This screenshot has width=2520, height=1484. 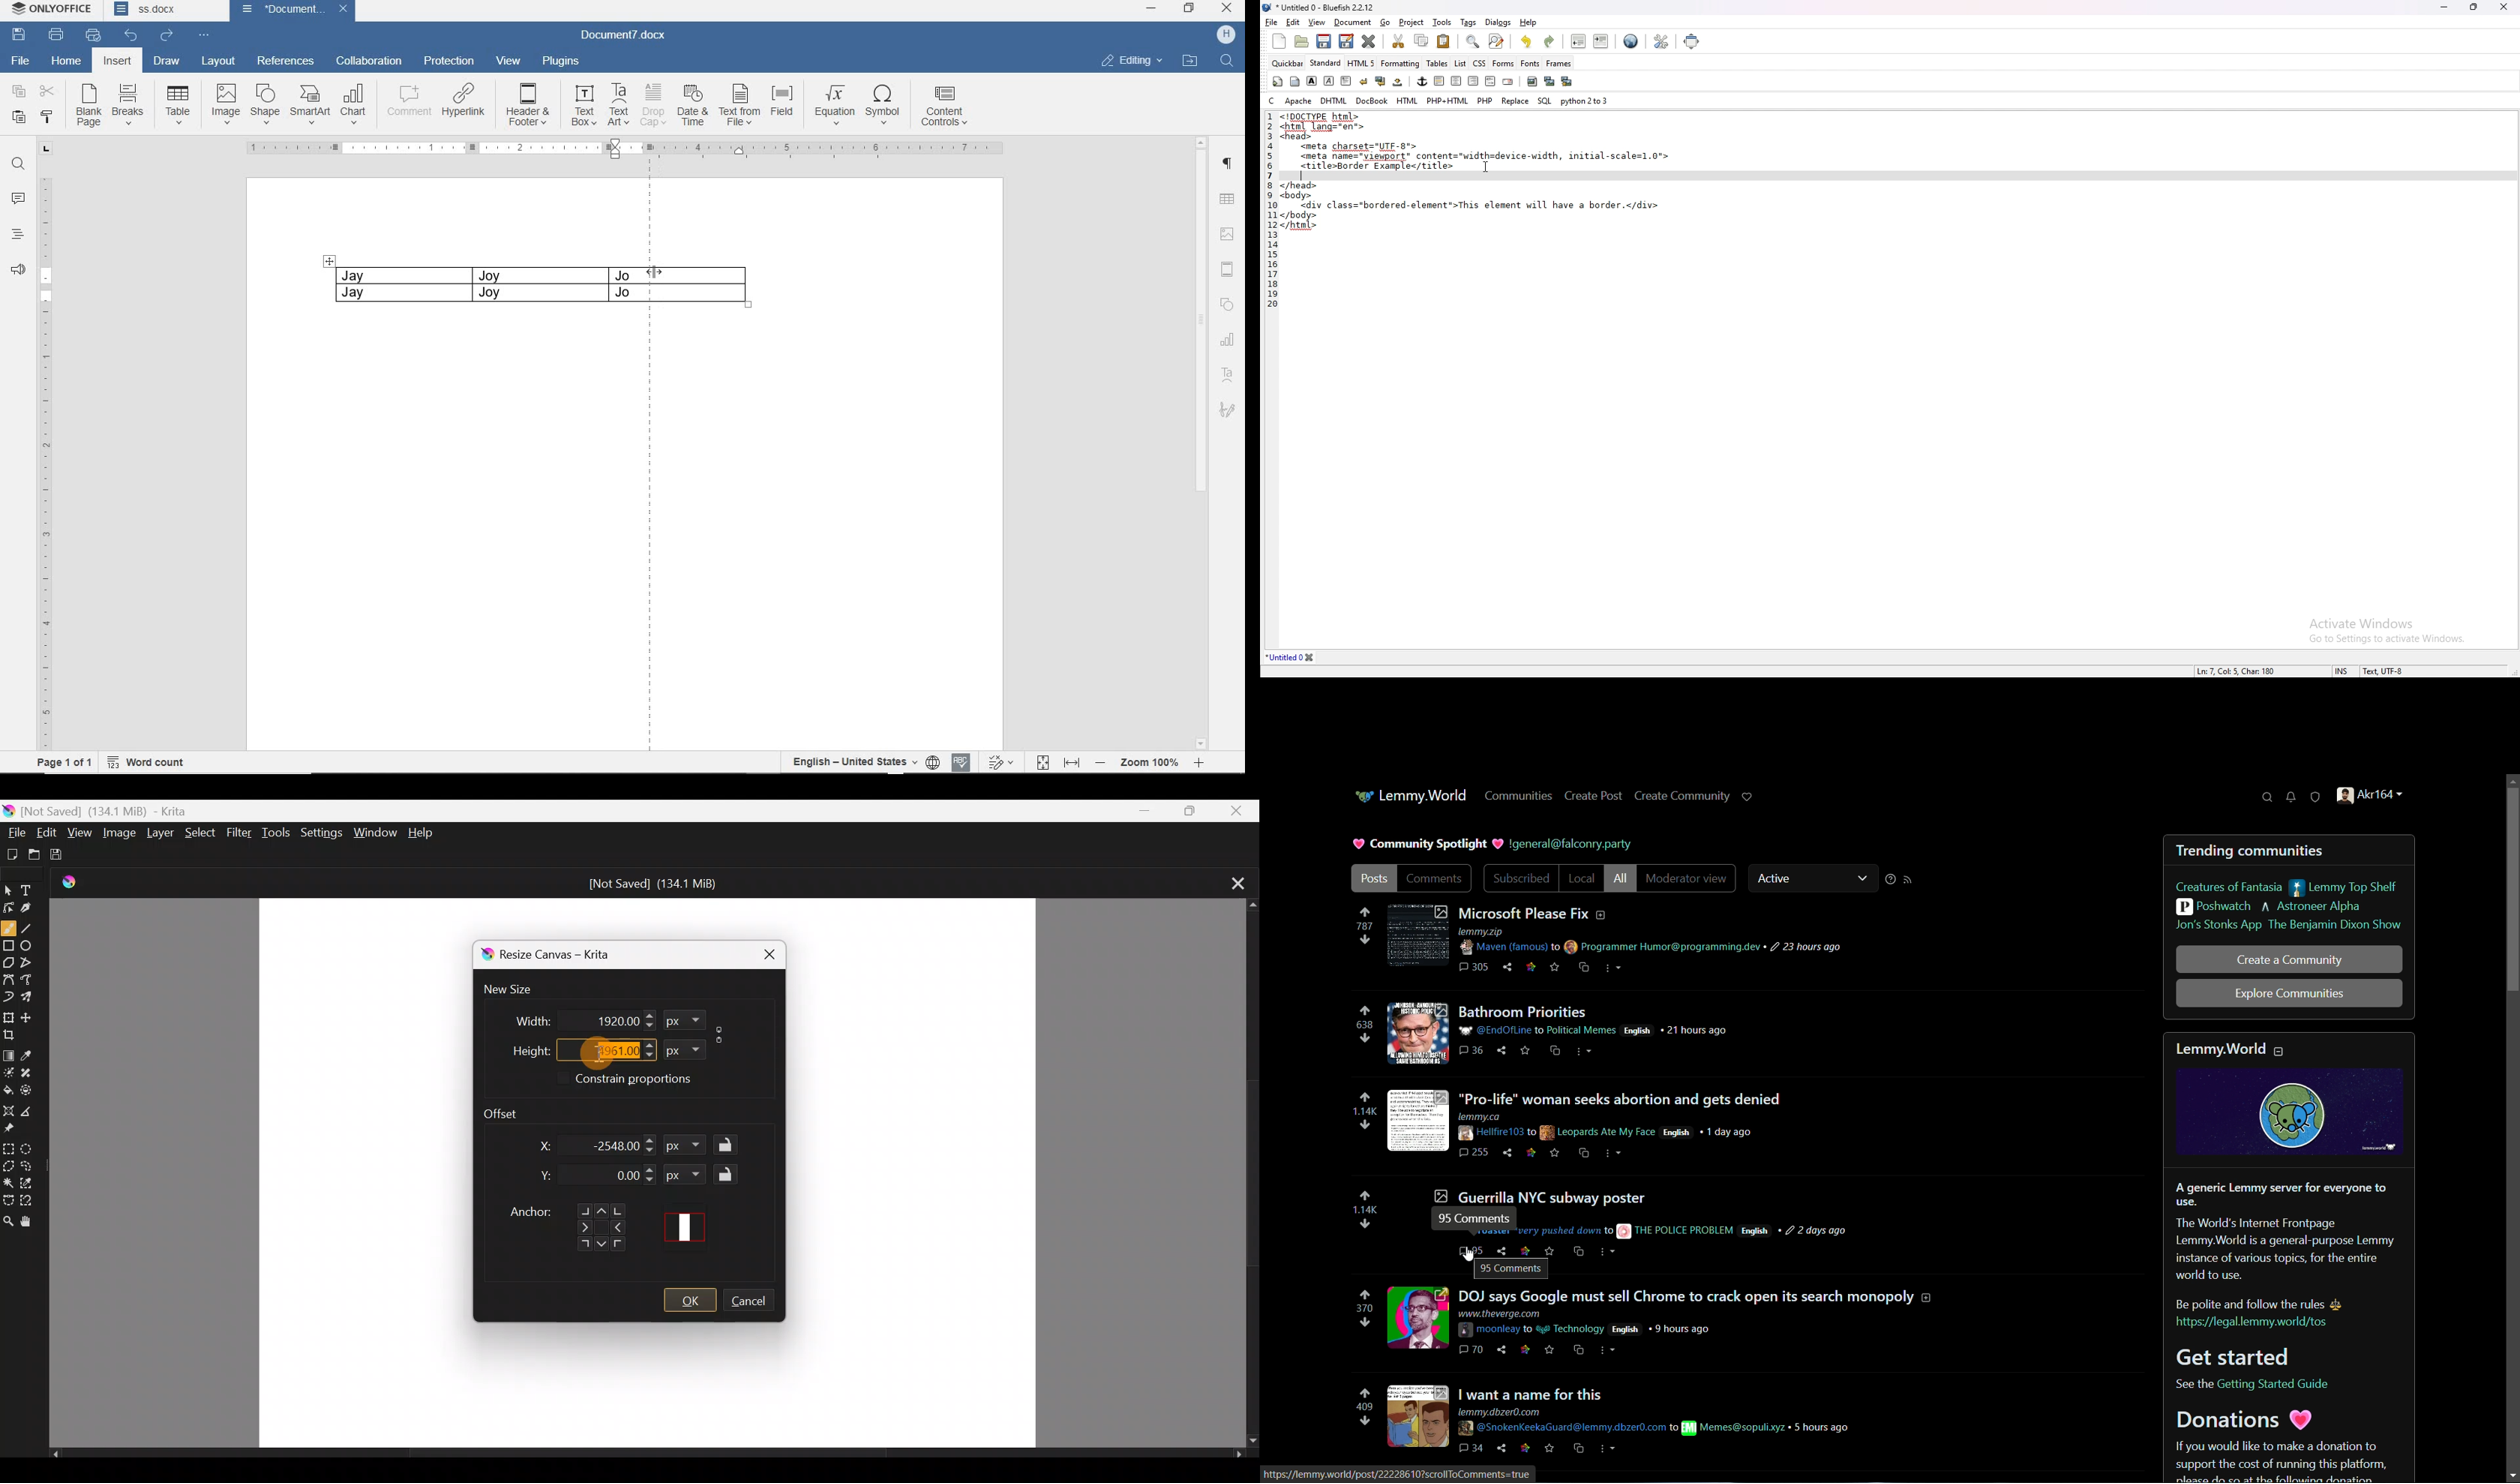 What do you see at coordinates (1418, 1416) in the screenshot?
I see `post image` at bounding box center [1418, 1416].